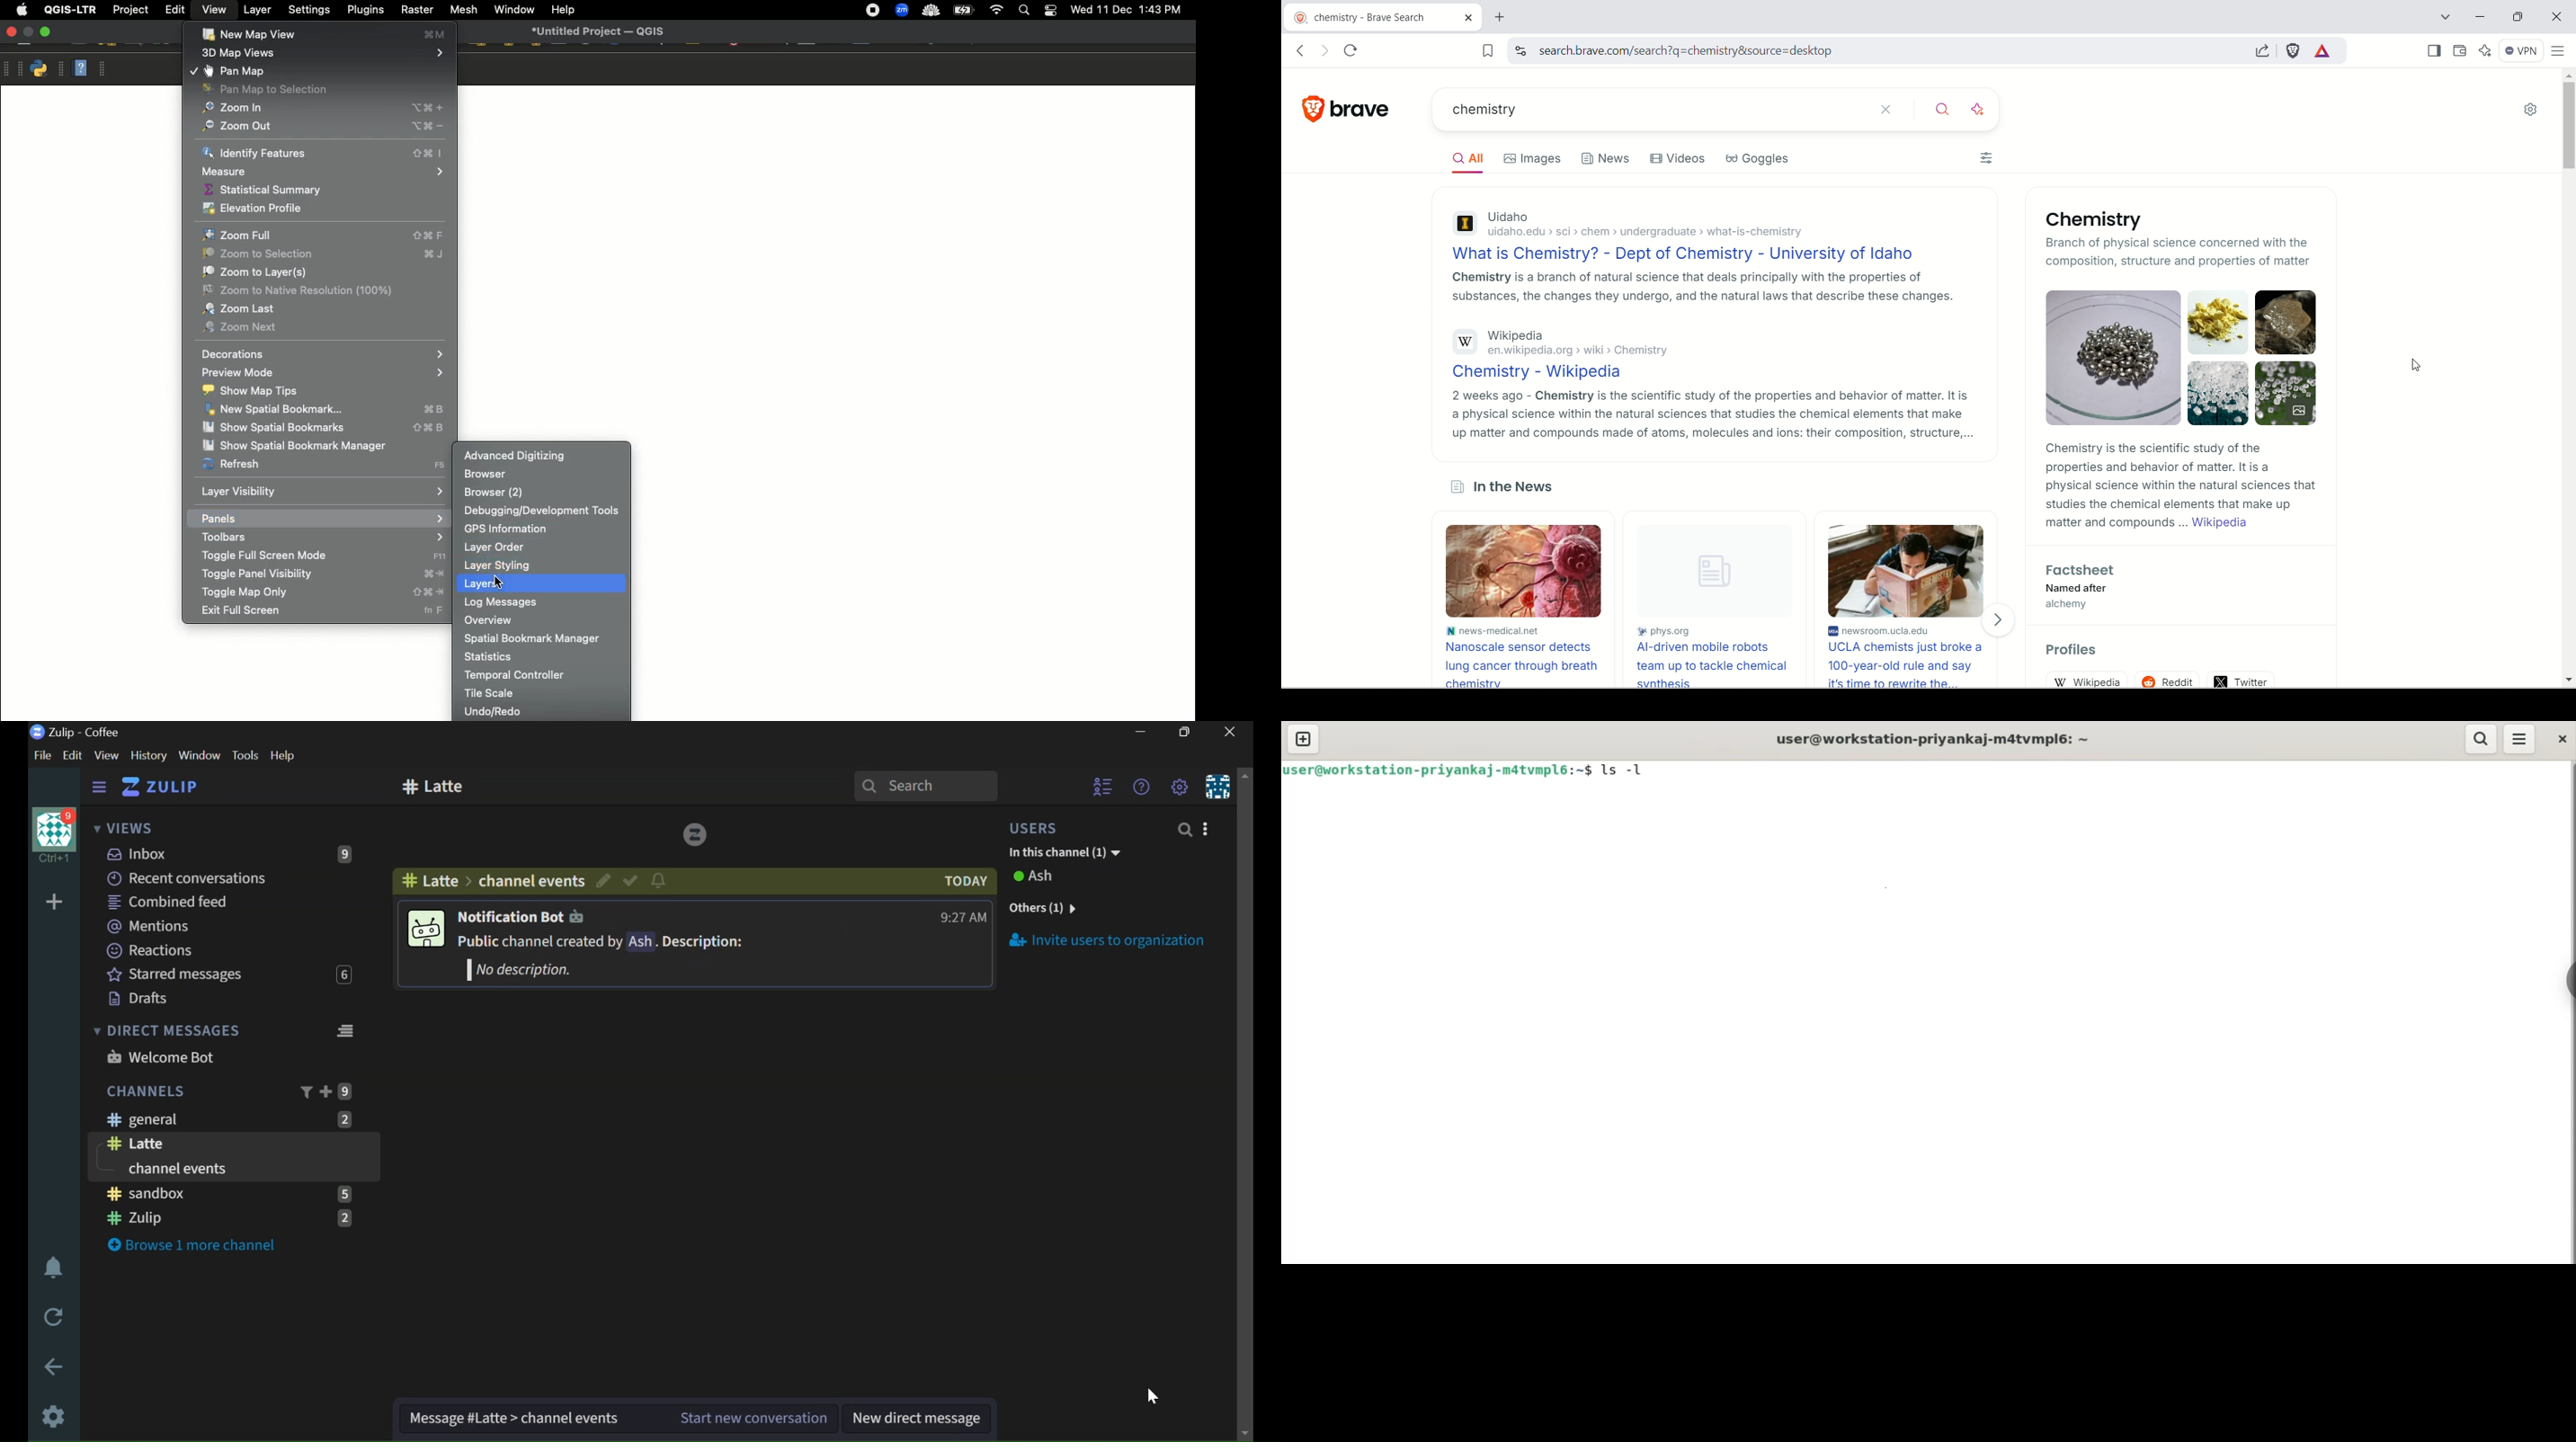  Describe the element at coordinates (873, 11) in the screenshot. I see `Recording` at that location.